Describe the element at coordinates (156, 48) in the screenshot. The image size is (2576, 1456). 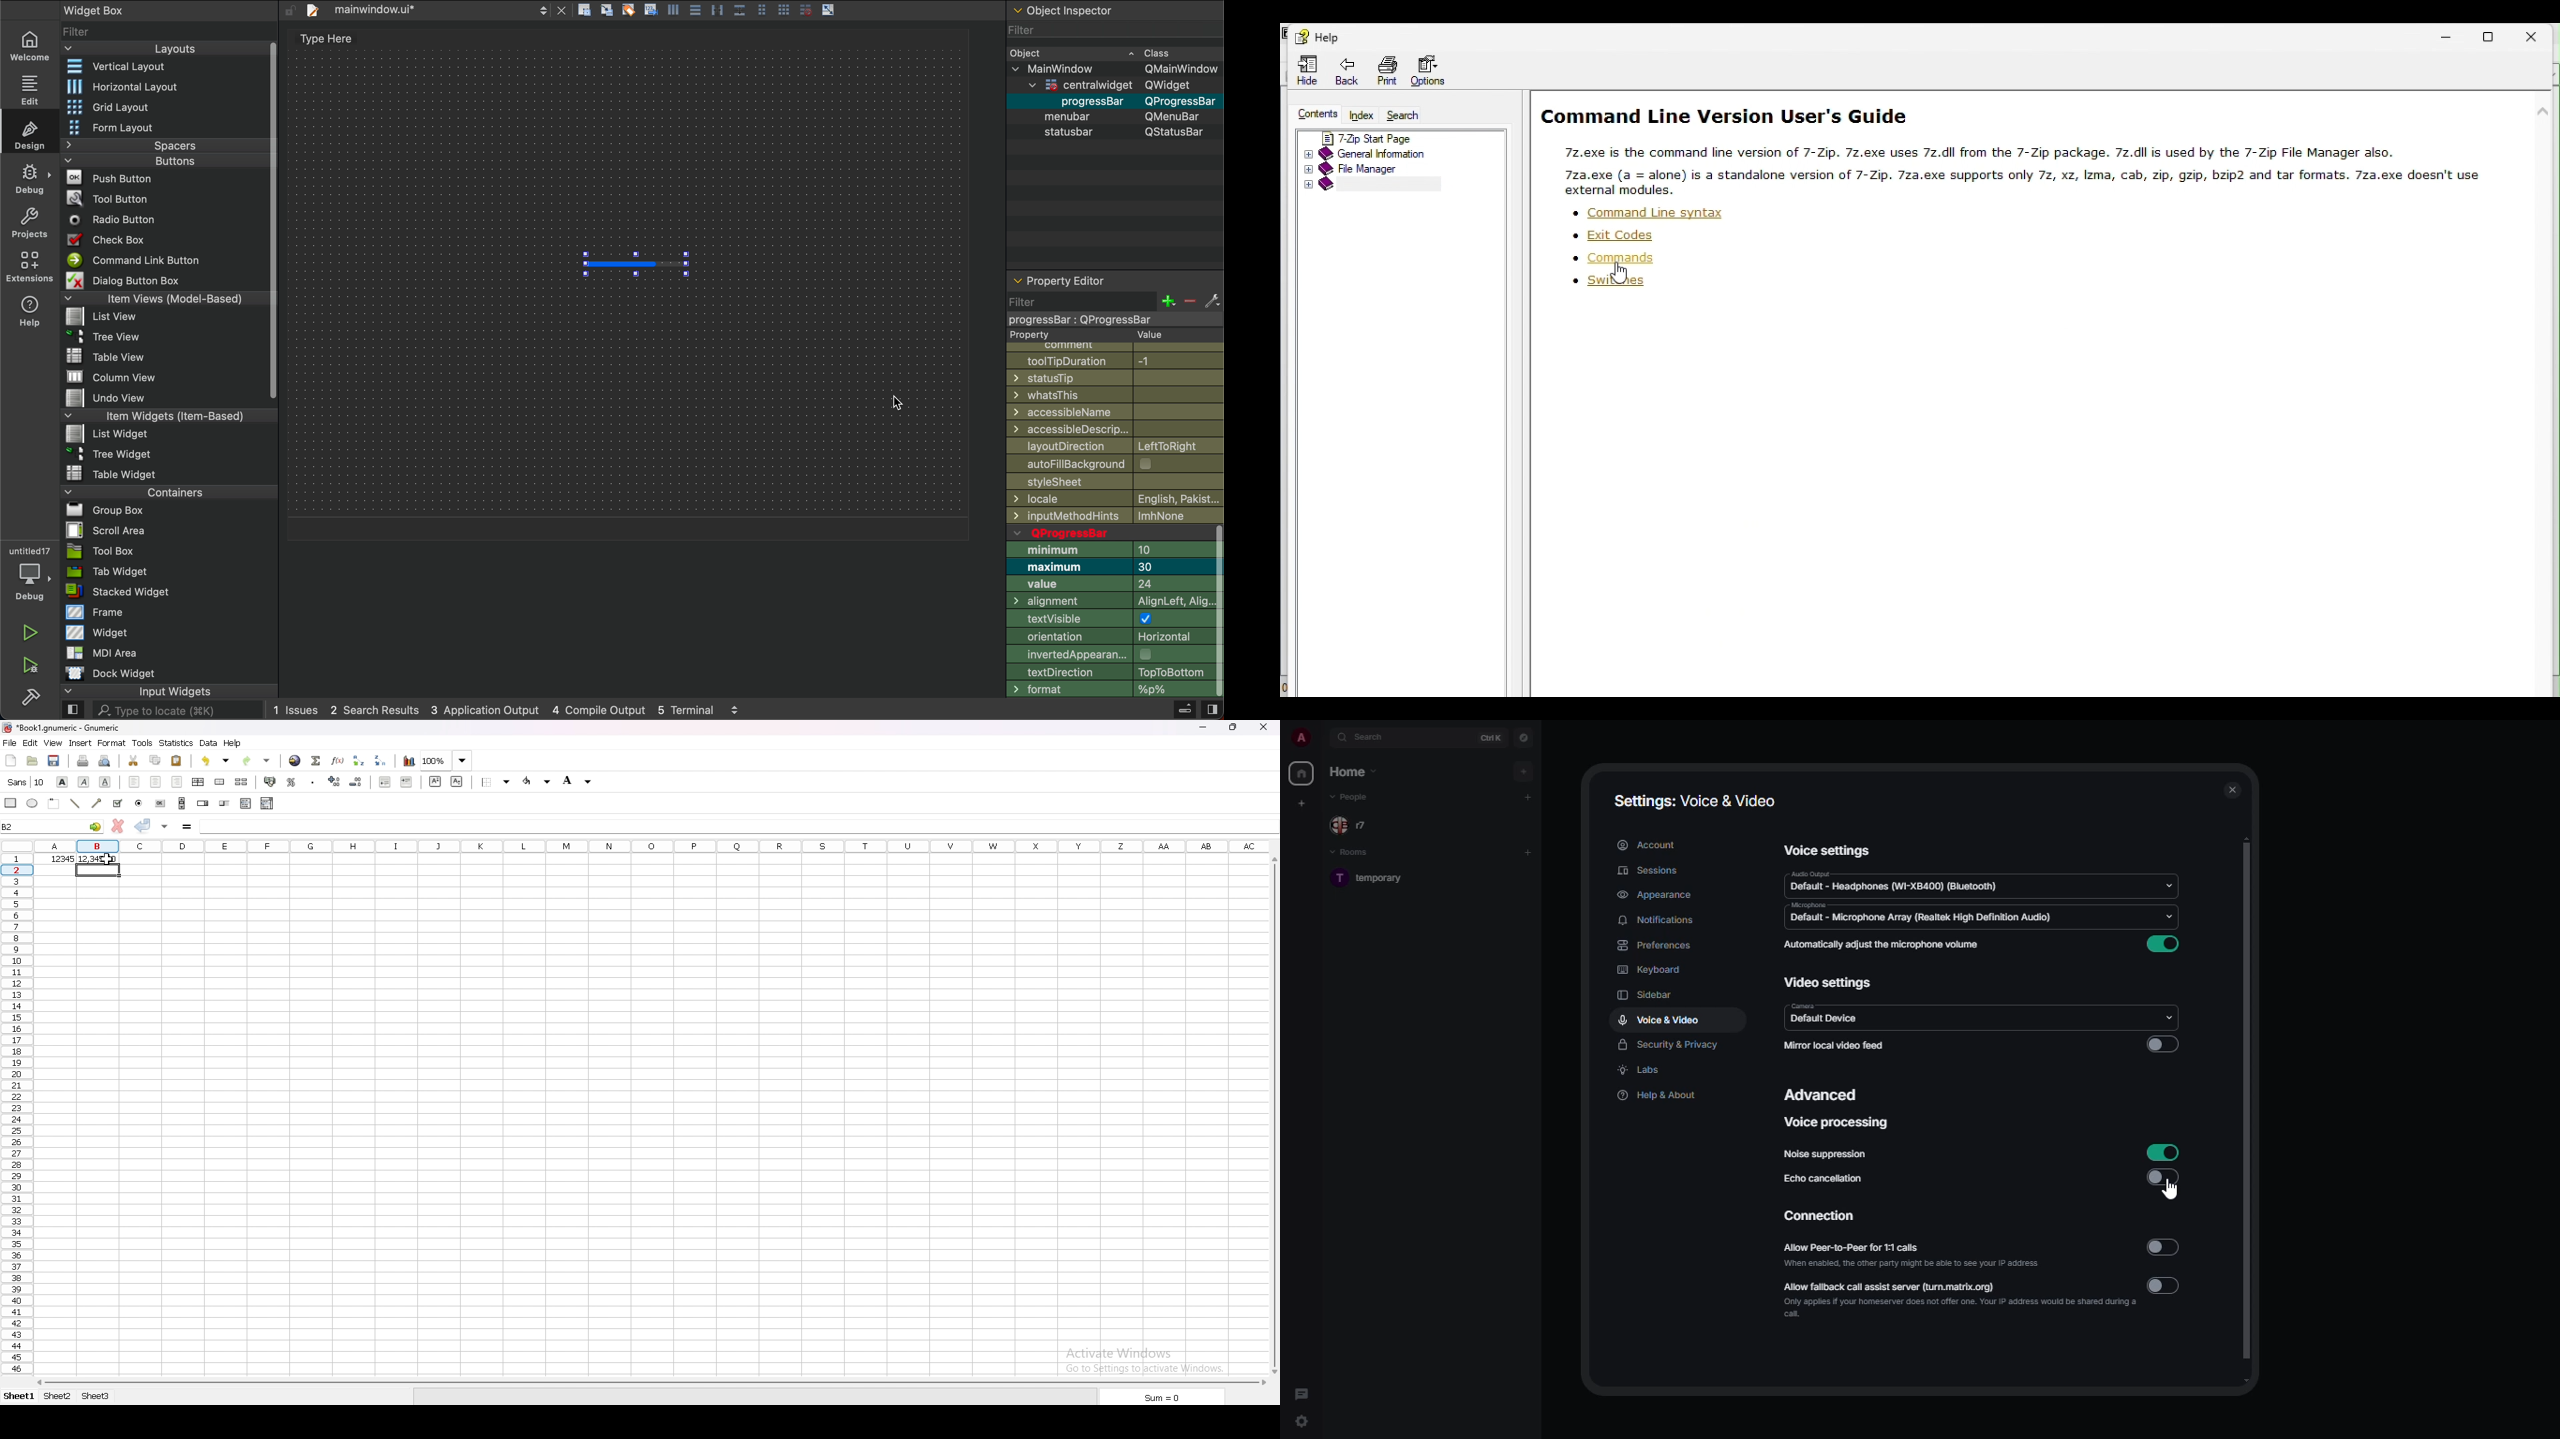
I see `Layout` at that location.